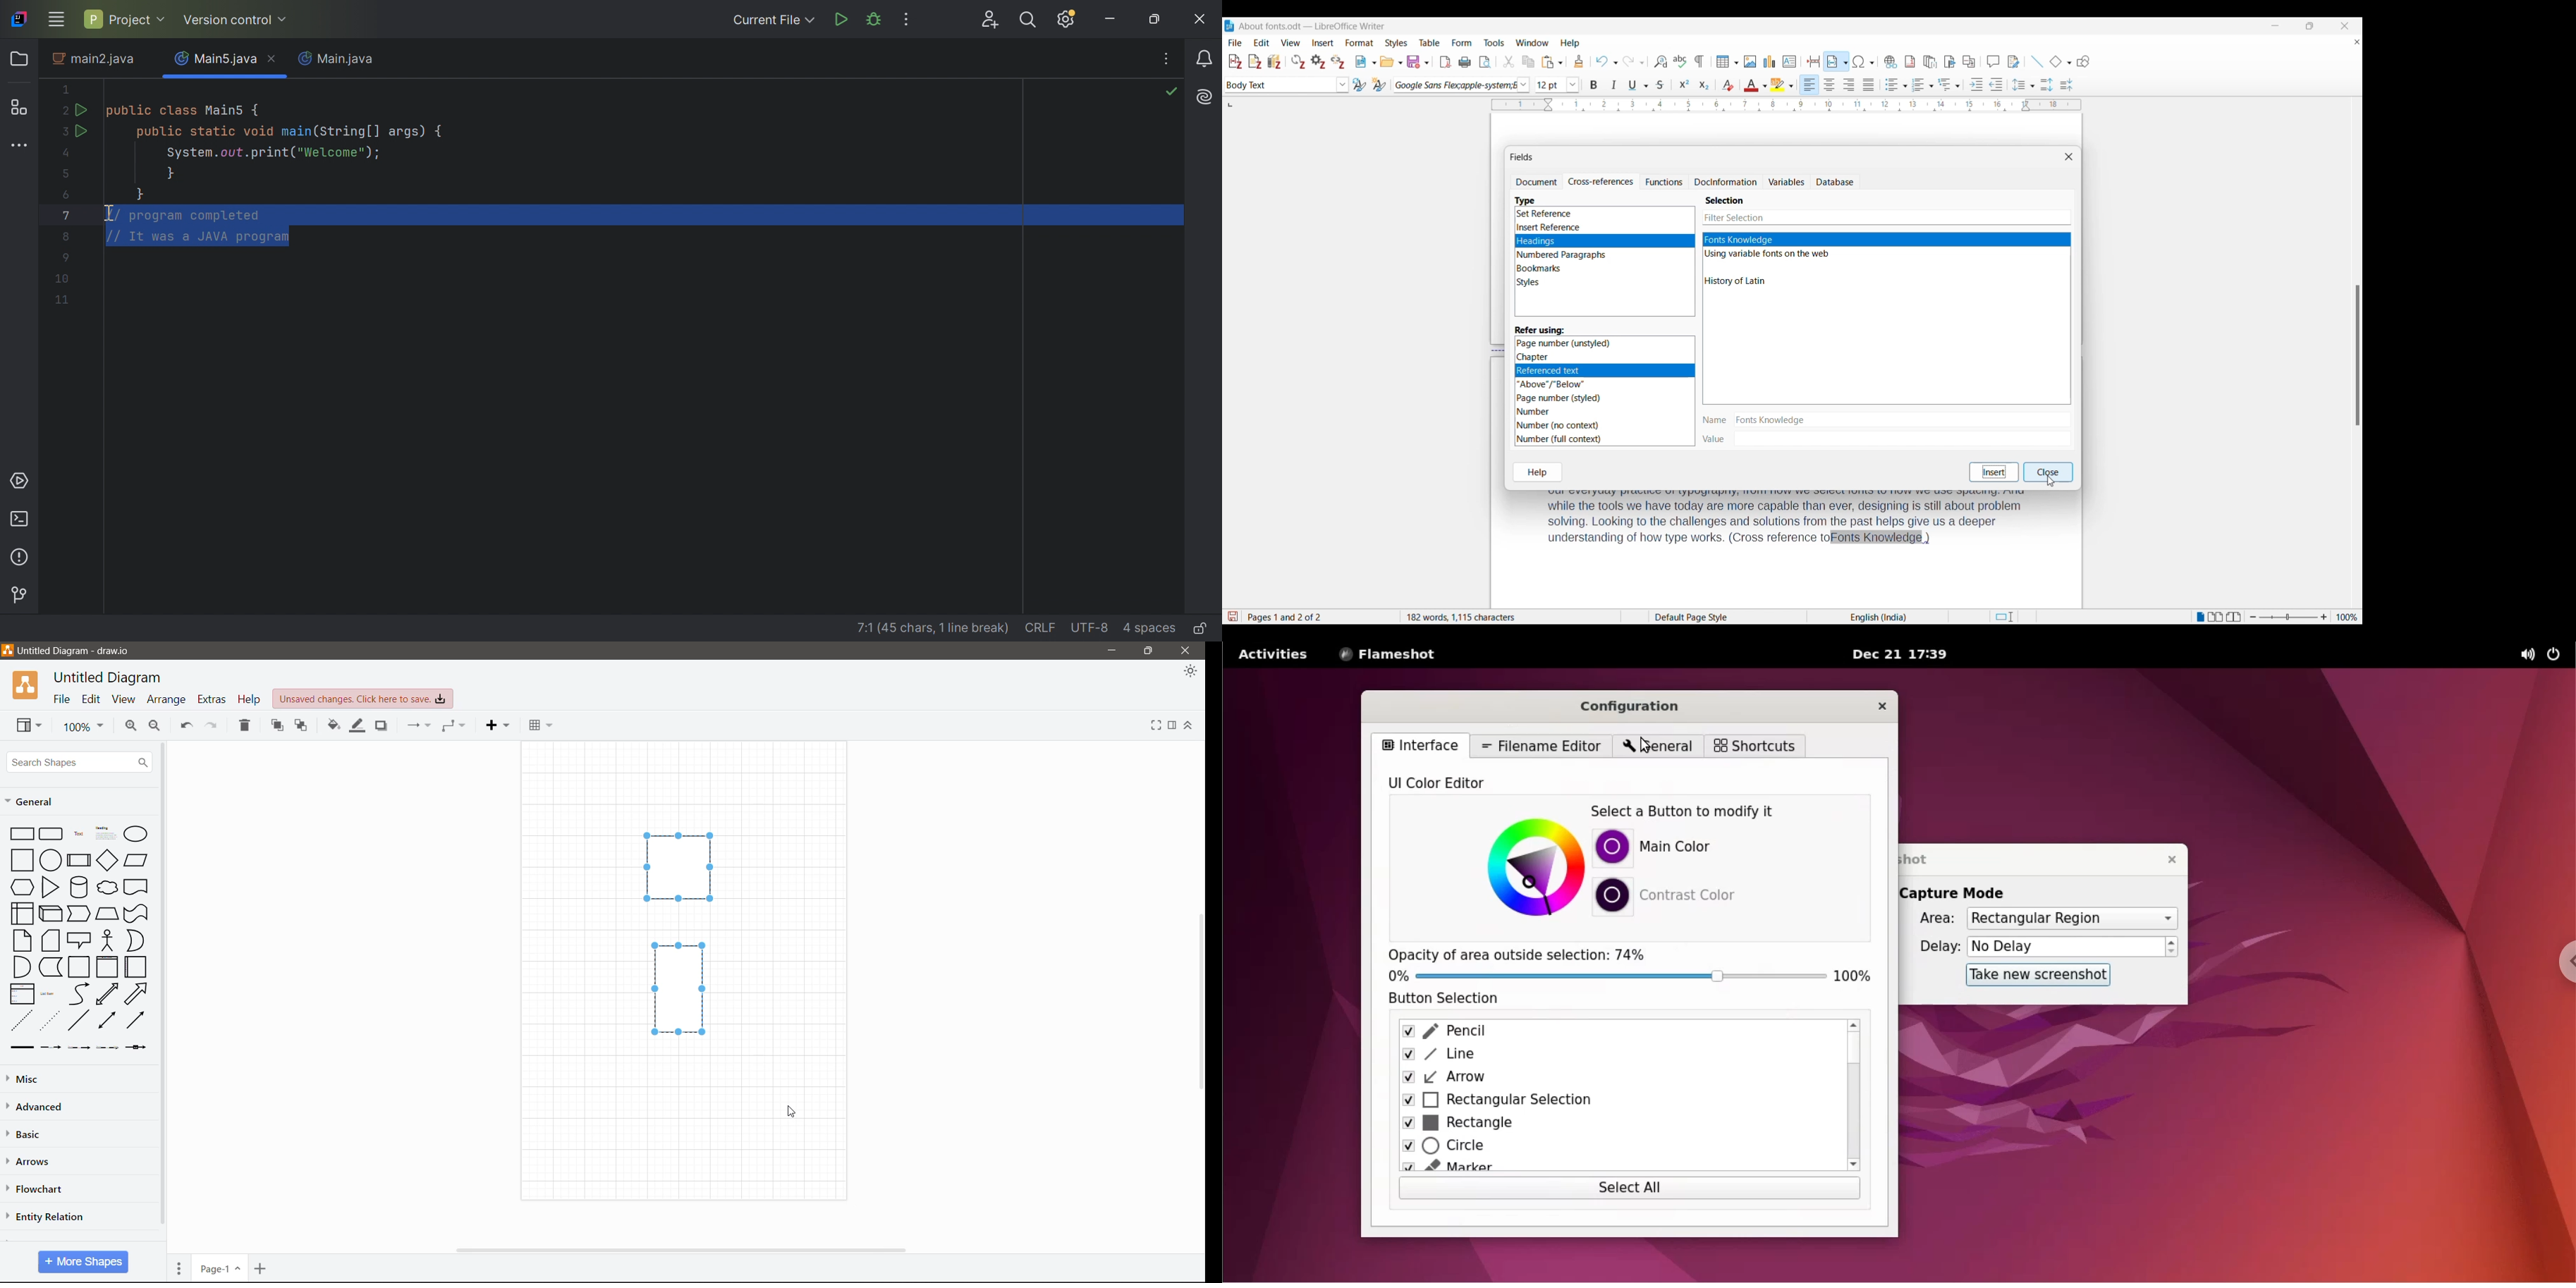  I want to click on More Shapes, so click(83, 1262).